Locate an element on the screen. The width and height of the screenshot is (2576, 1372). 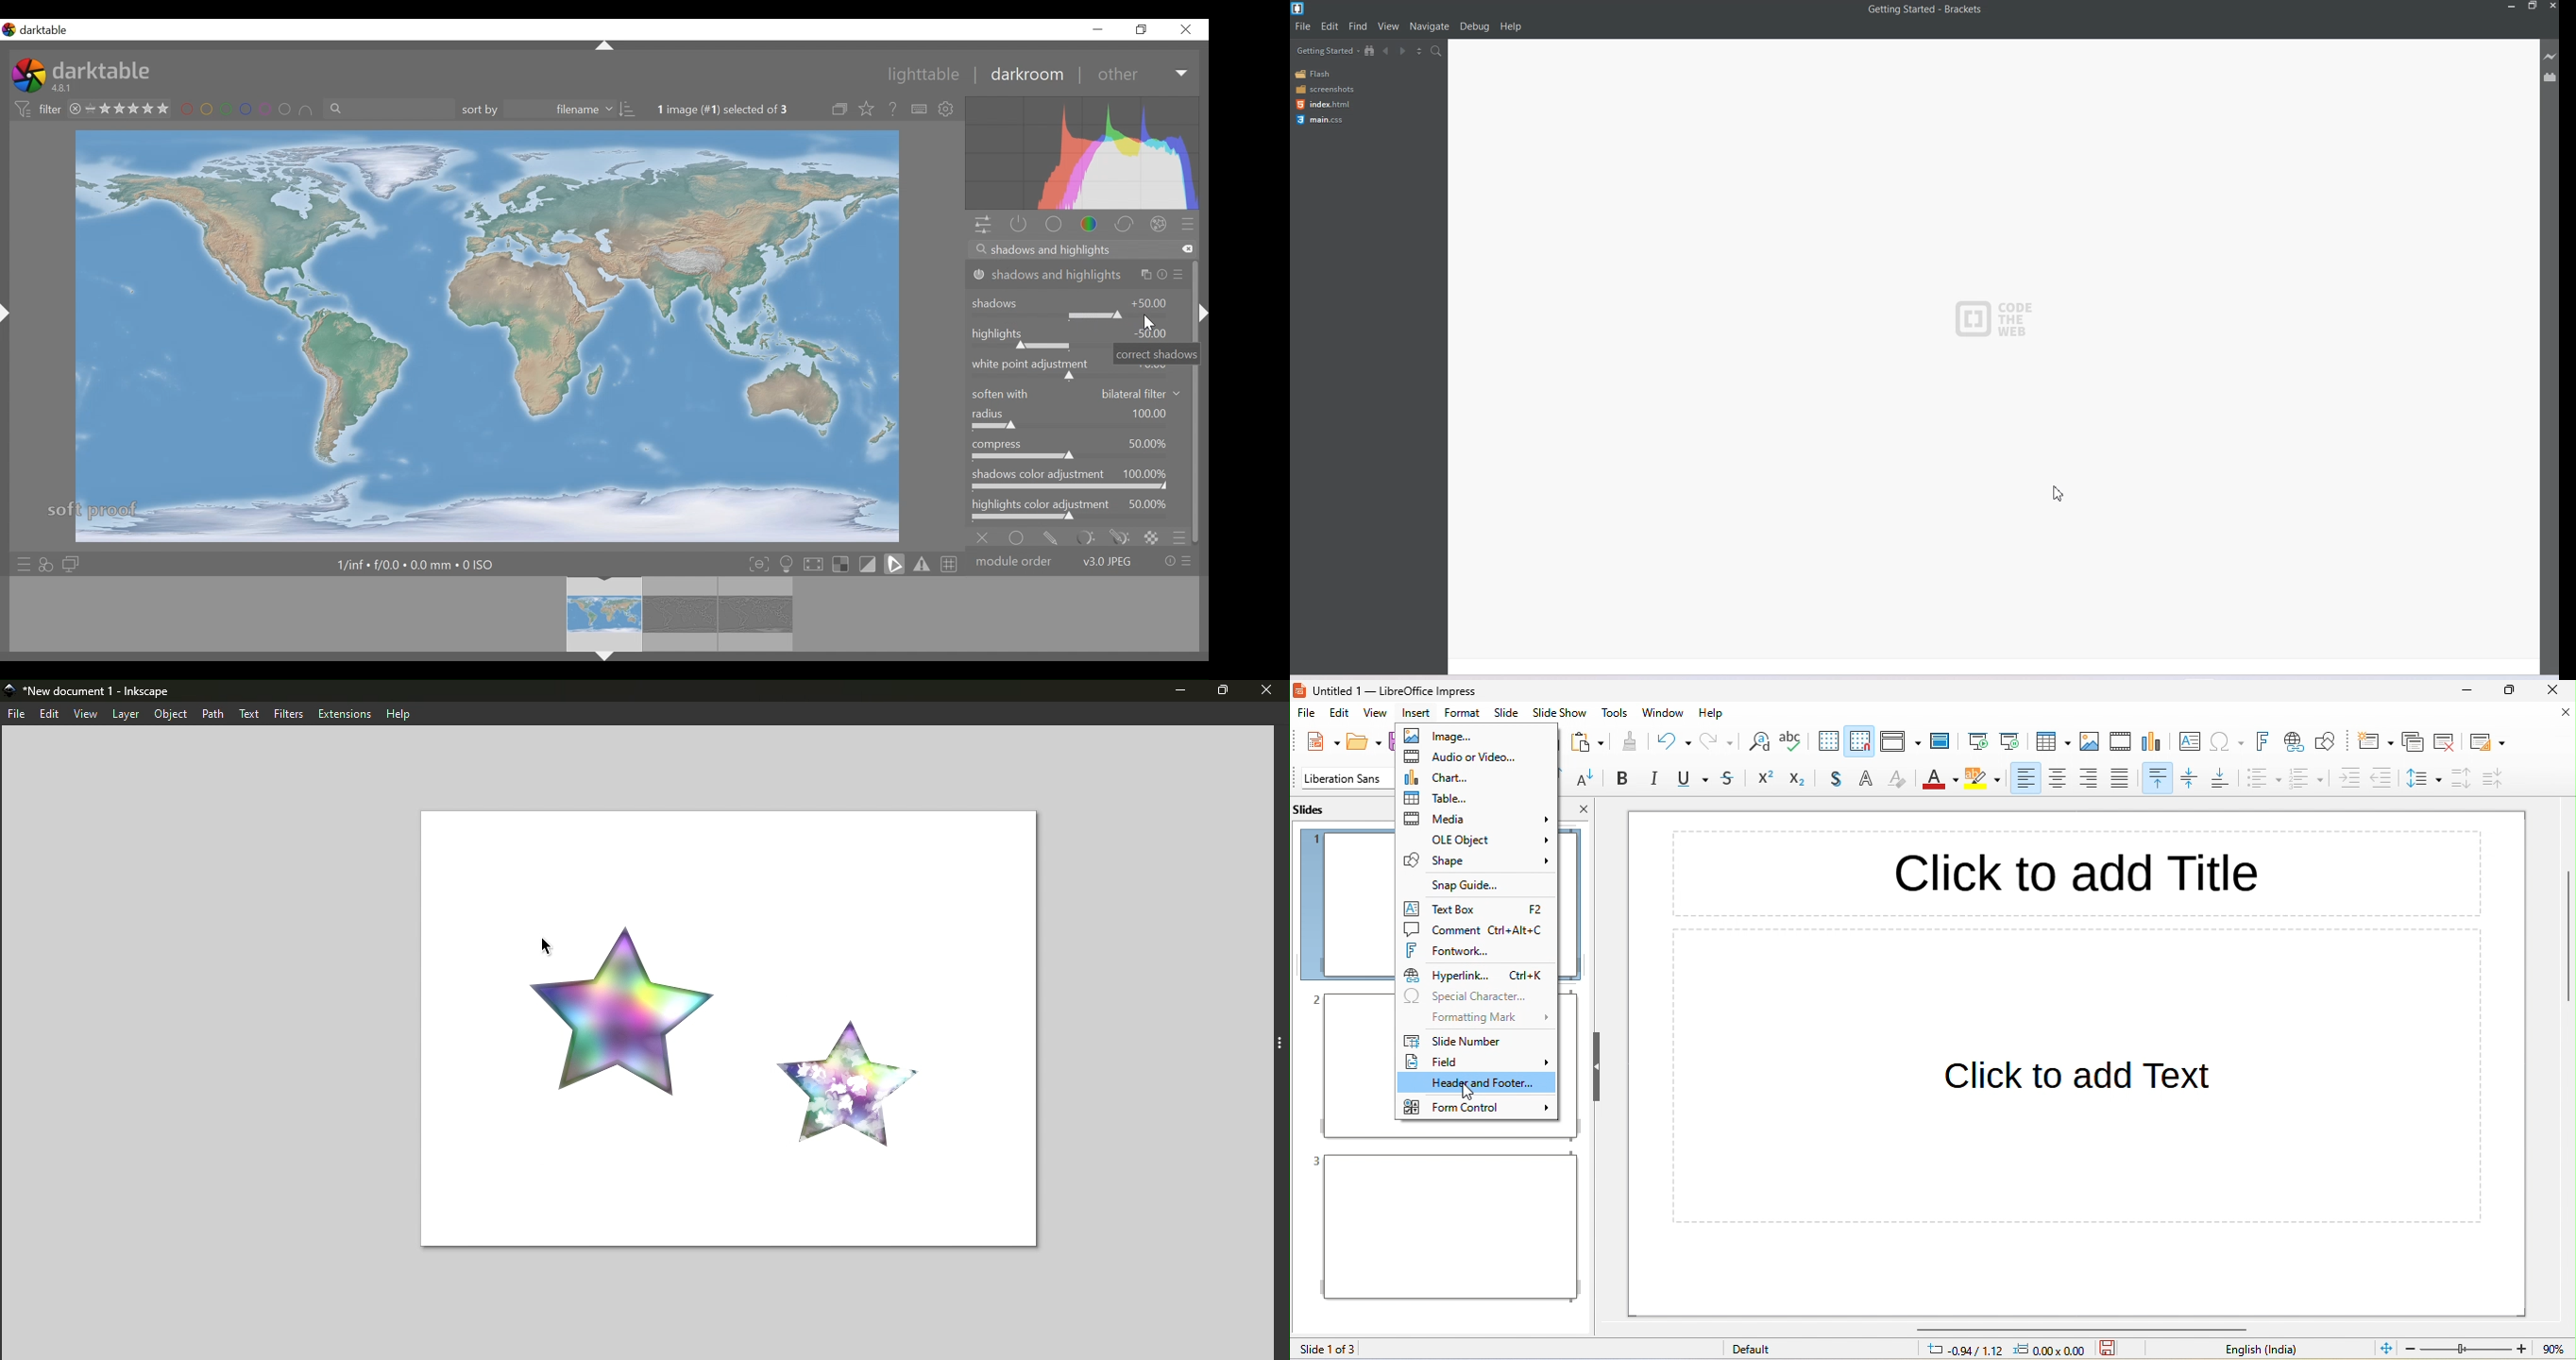
underline is located at coordinates (1690, 780).